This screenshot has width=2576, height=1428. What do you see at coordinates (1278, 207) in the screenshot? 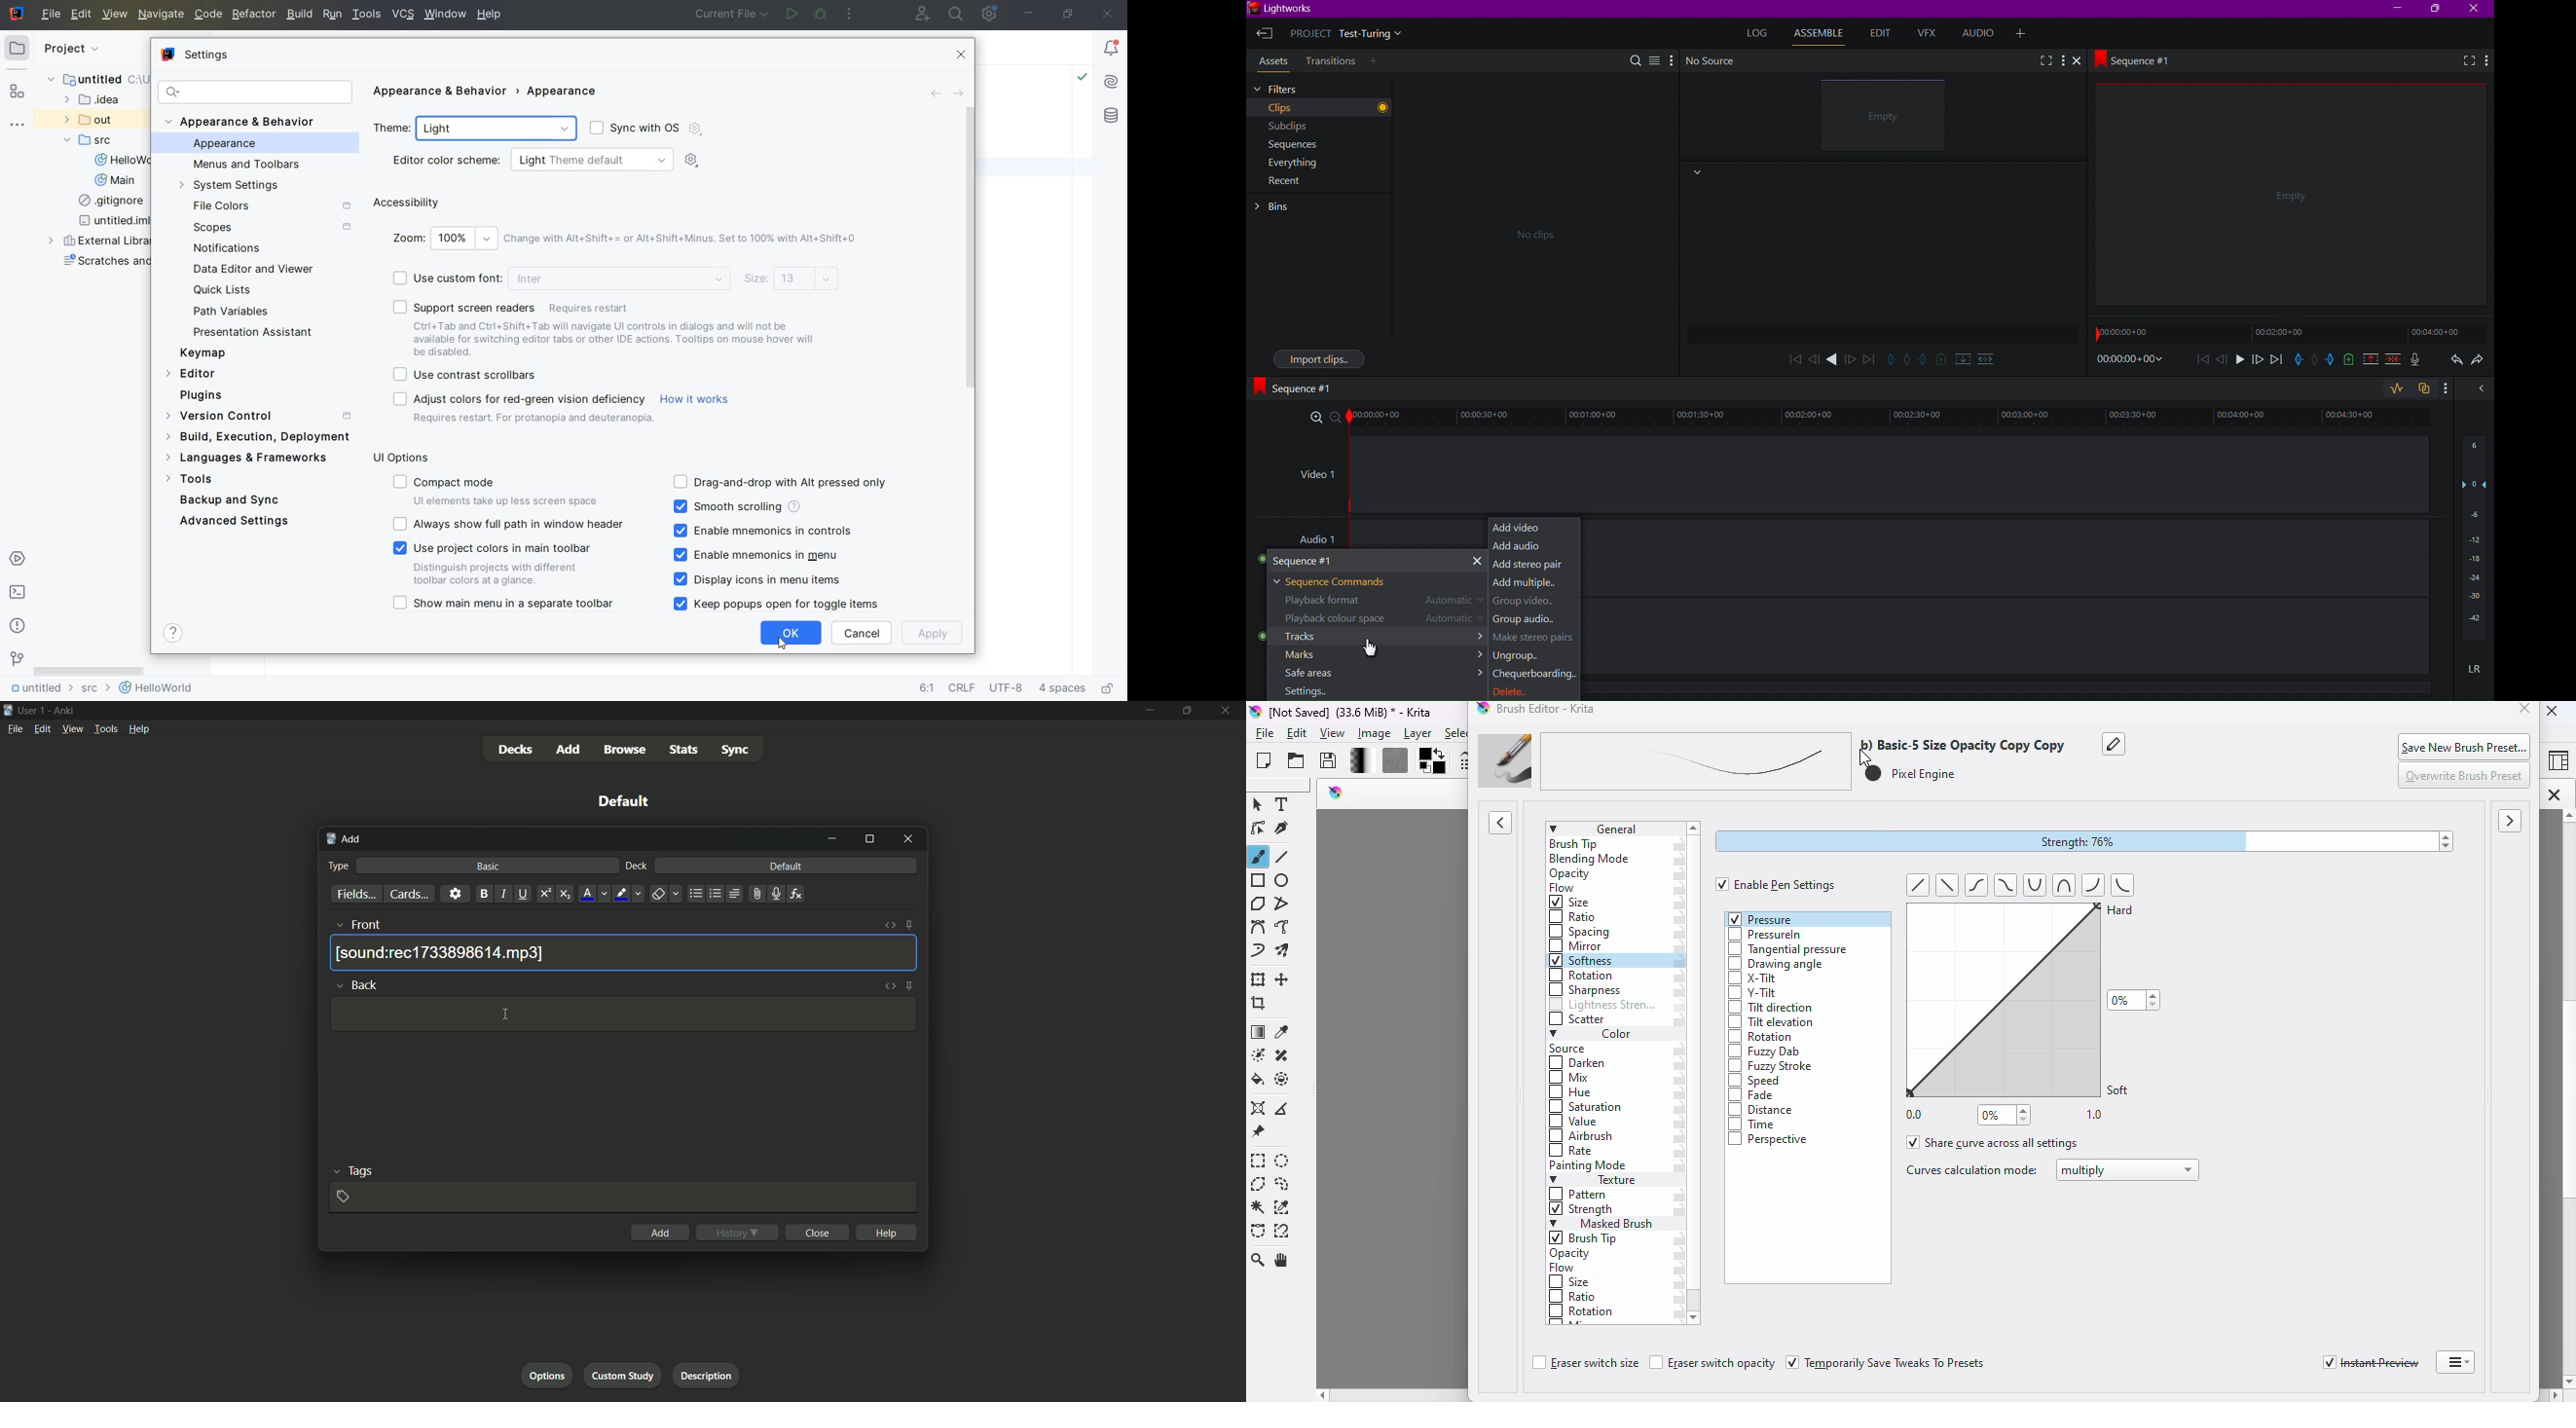
I see `Bins` at bounding box center [1278, 207].